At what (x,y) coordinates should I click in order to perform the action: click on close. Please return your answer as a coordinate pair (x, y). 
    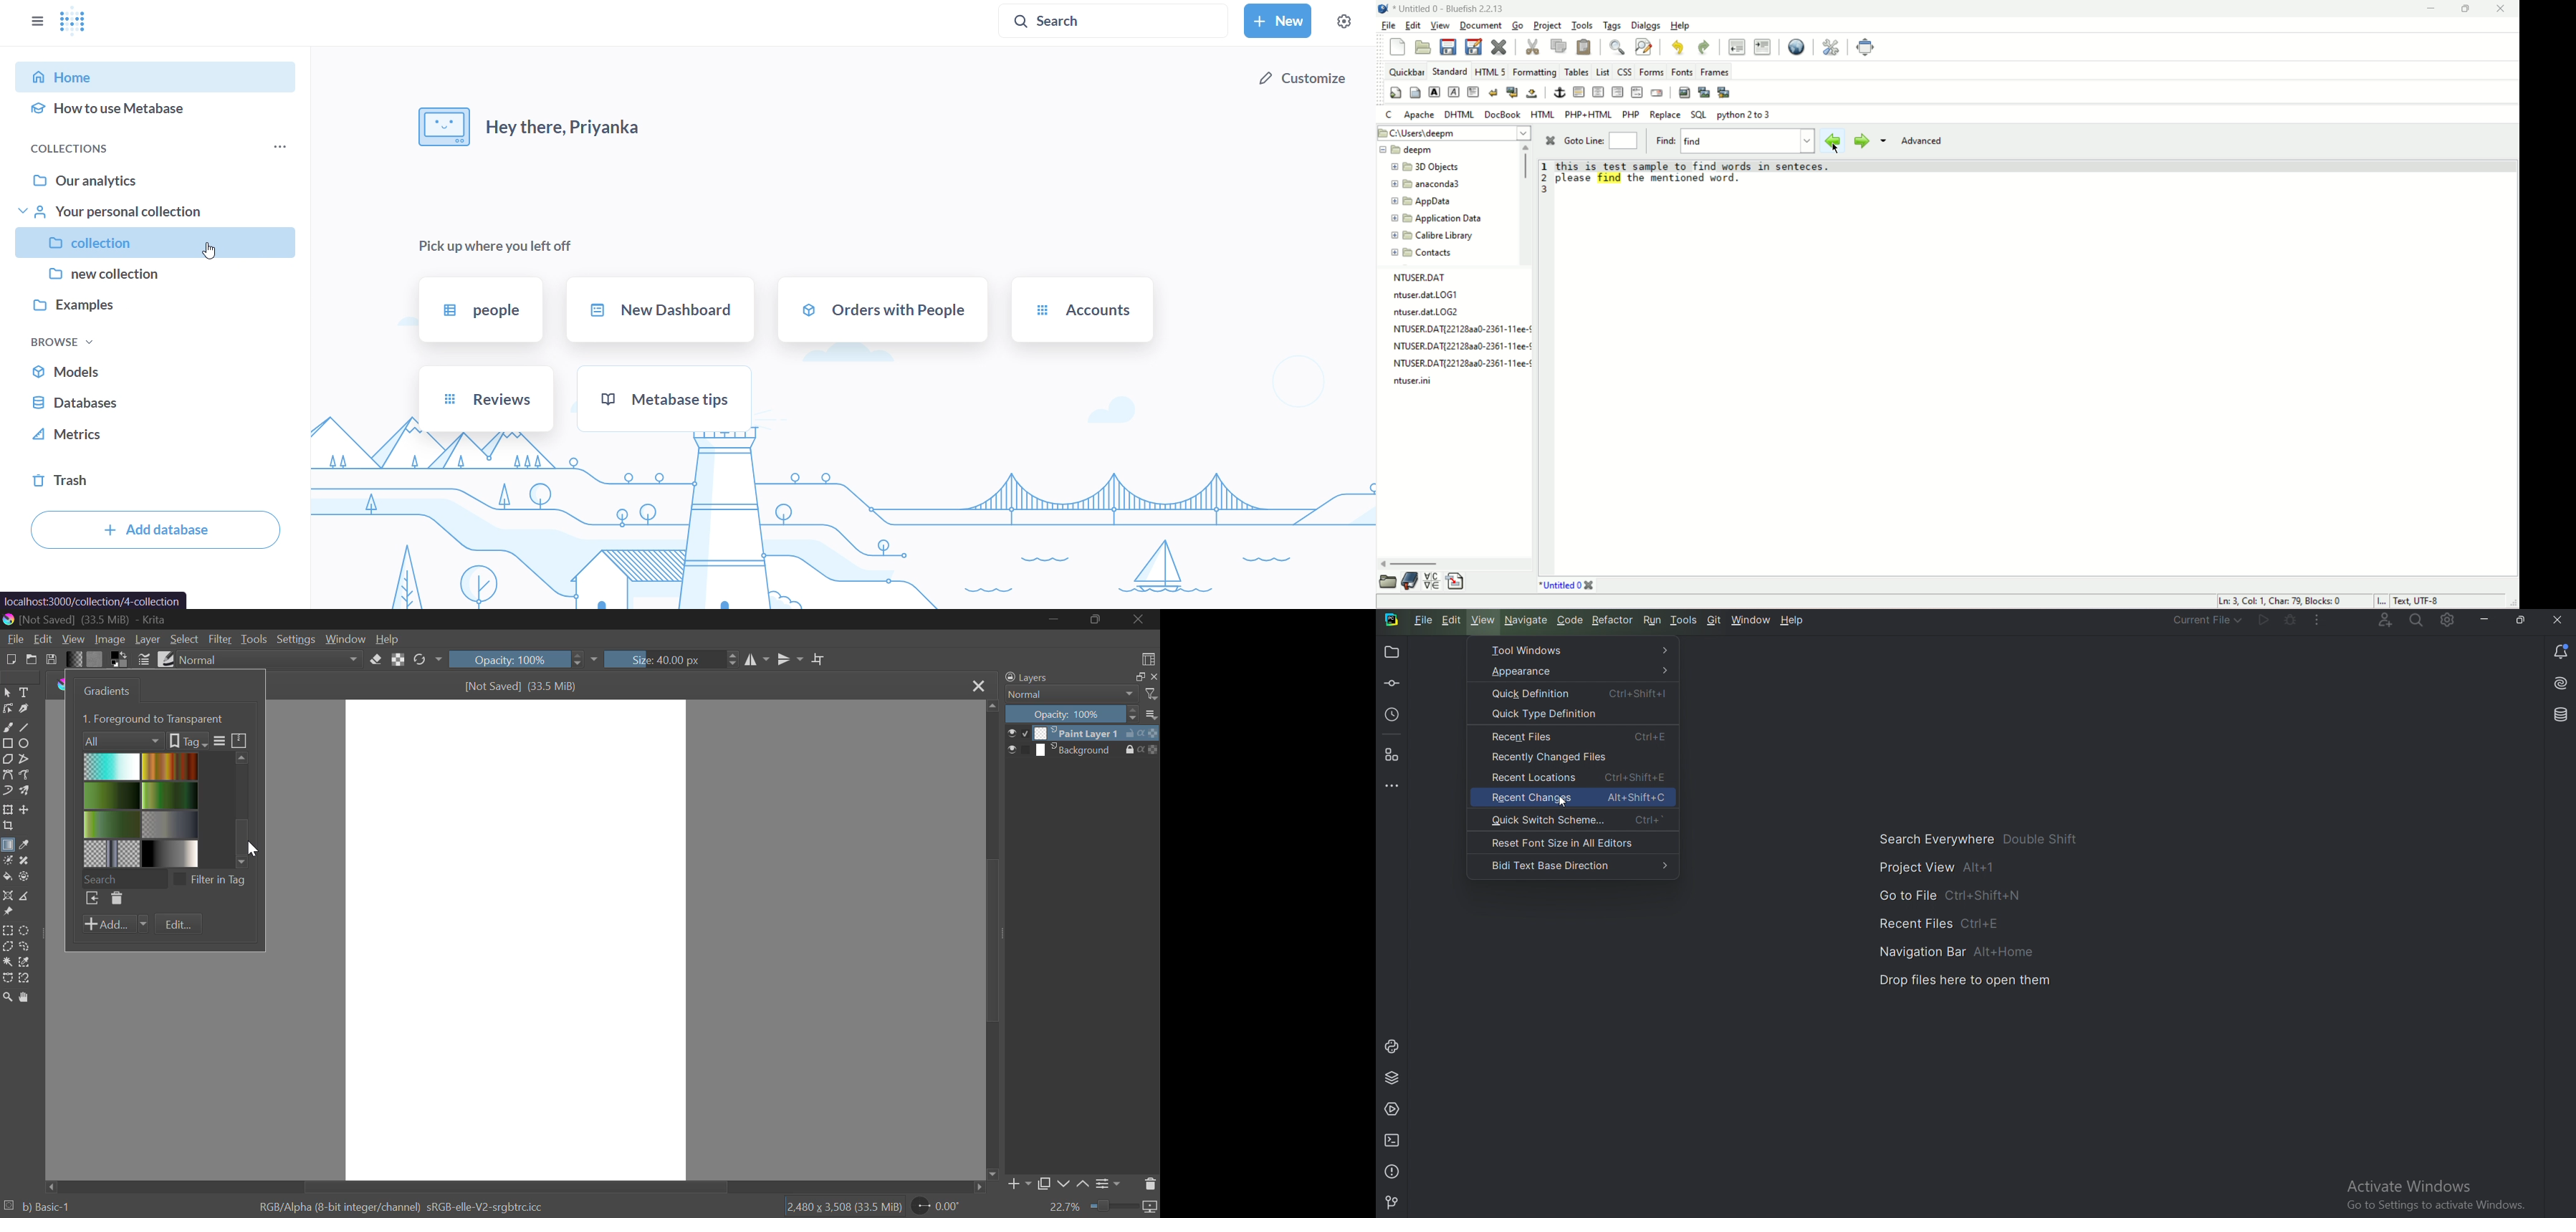
    Looking at the image, I should click on (2500, 9).